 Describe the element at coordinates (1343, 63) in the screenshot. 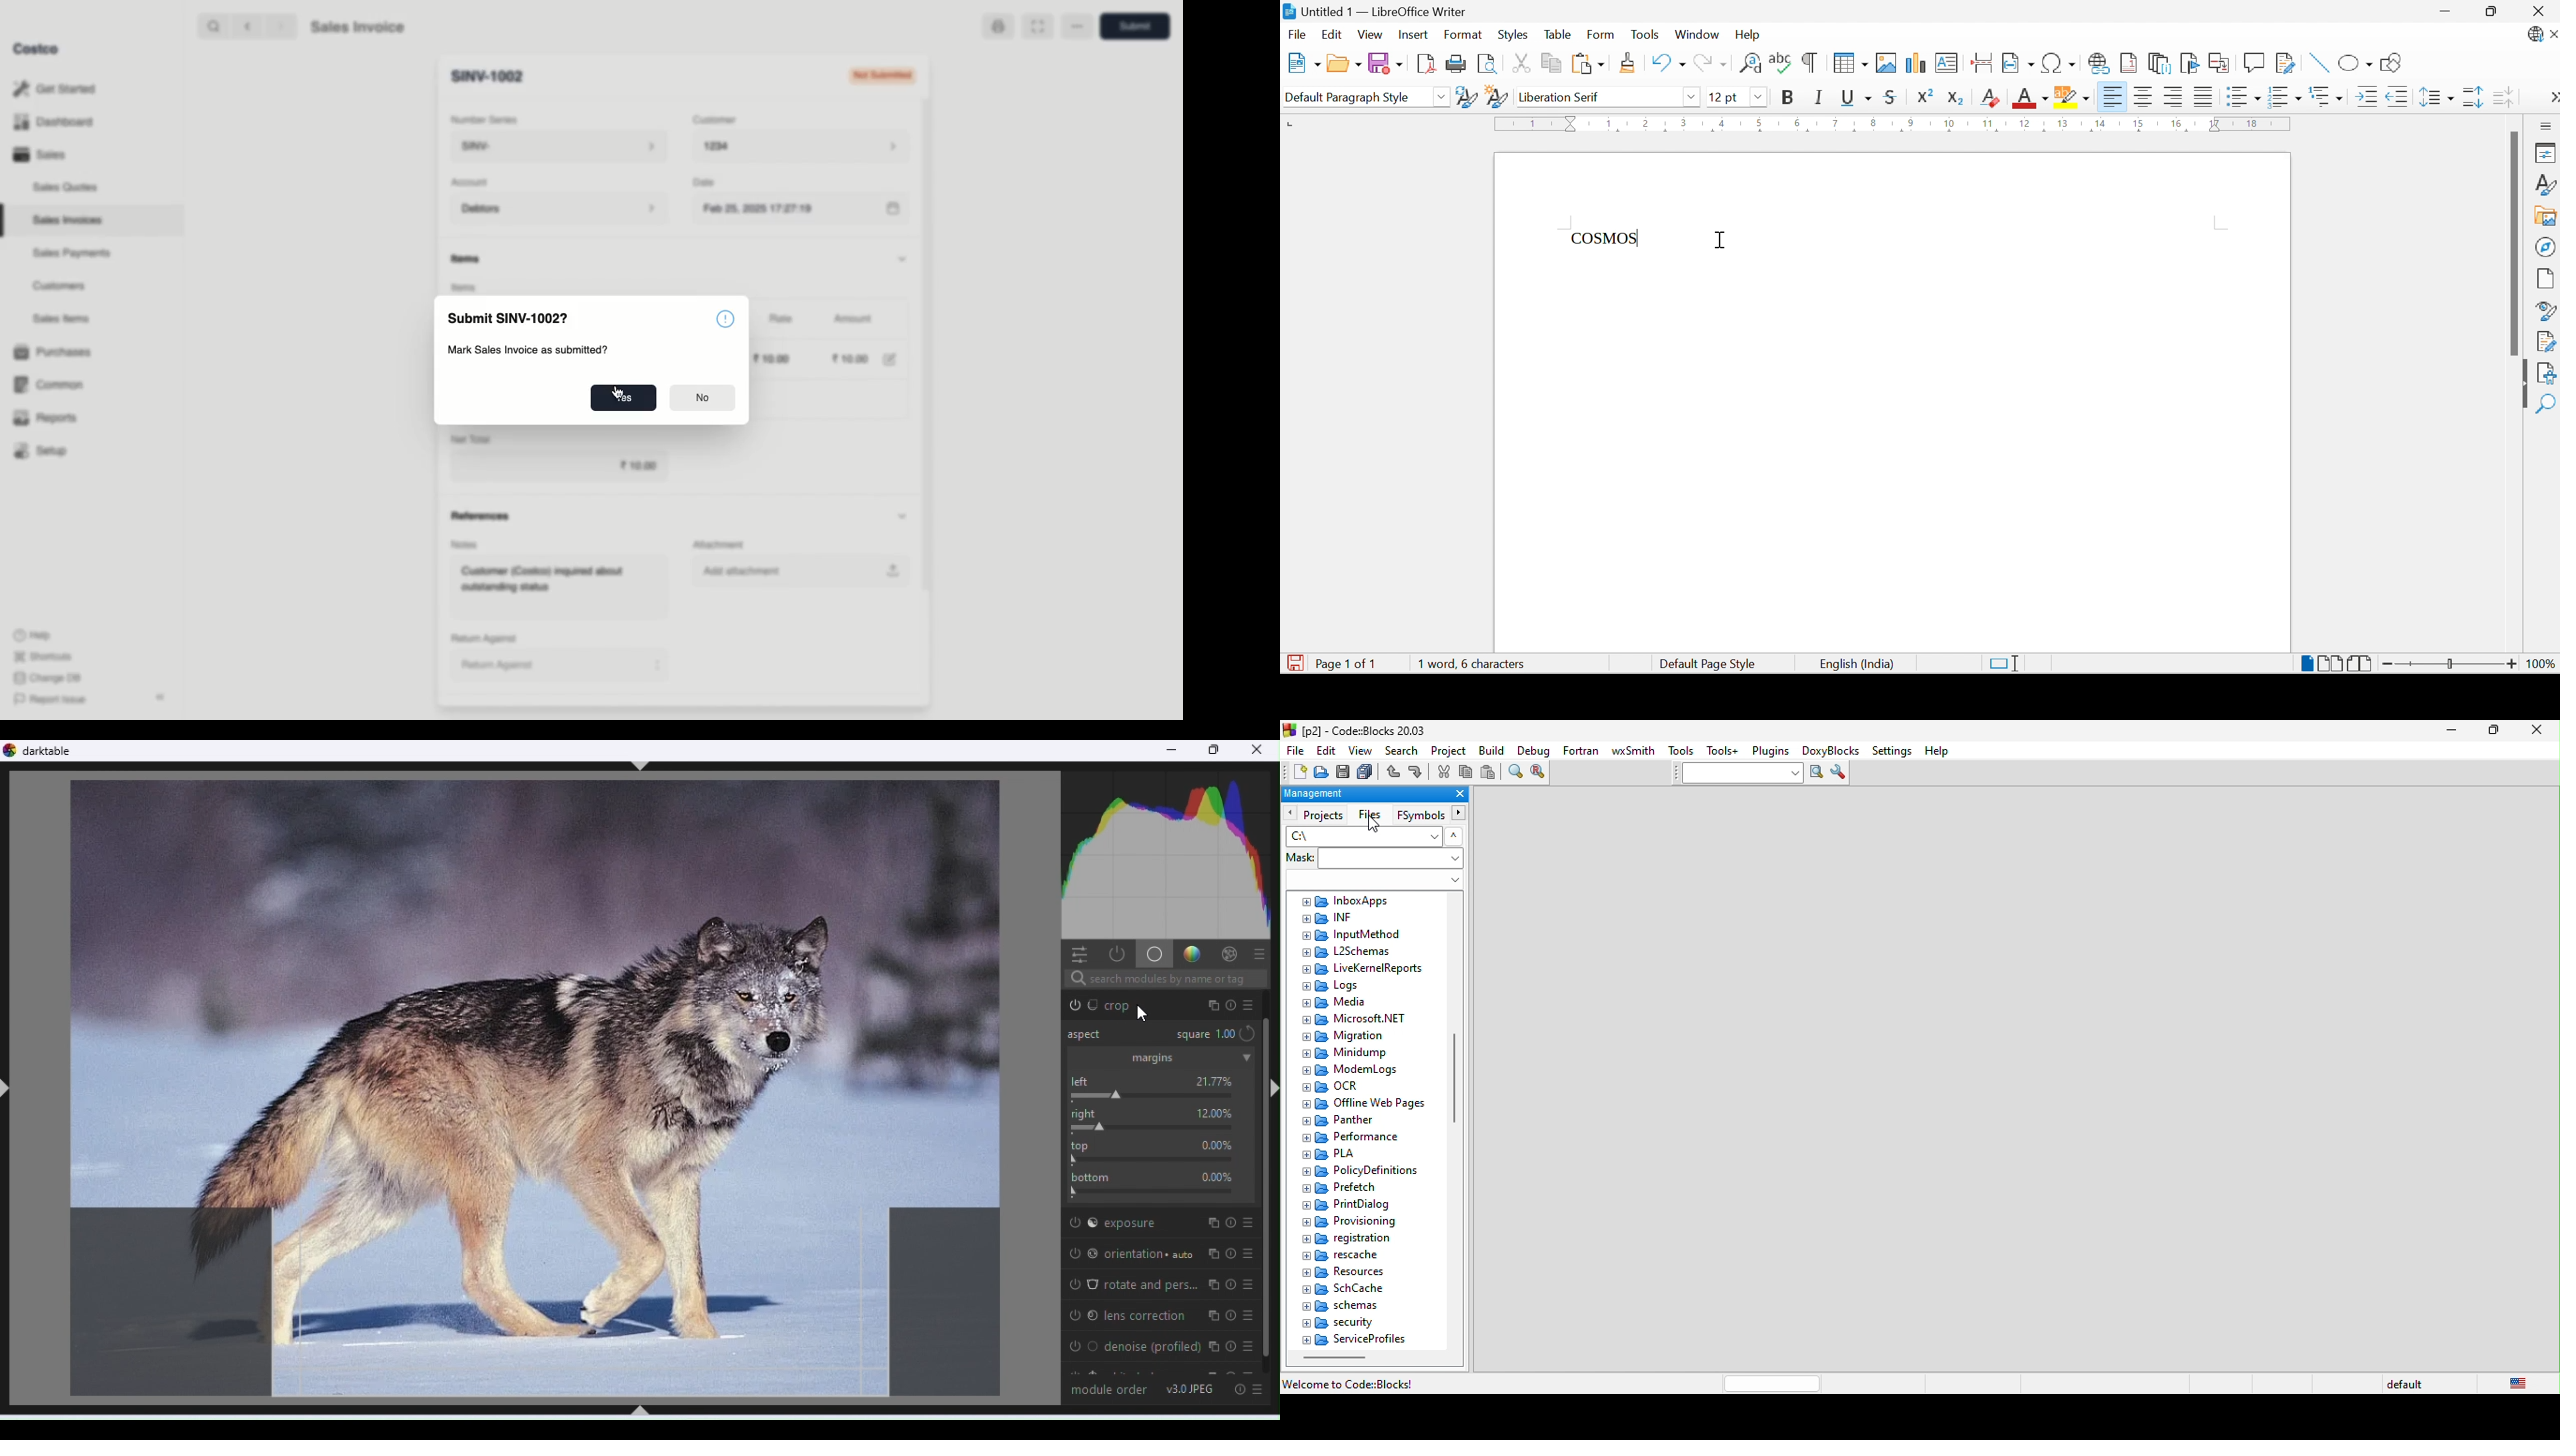

I see `Open` at that location.